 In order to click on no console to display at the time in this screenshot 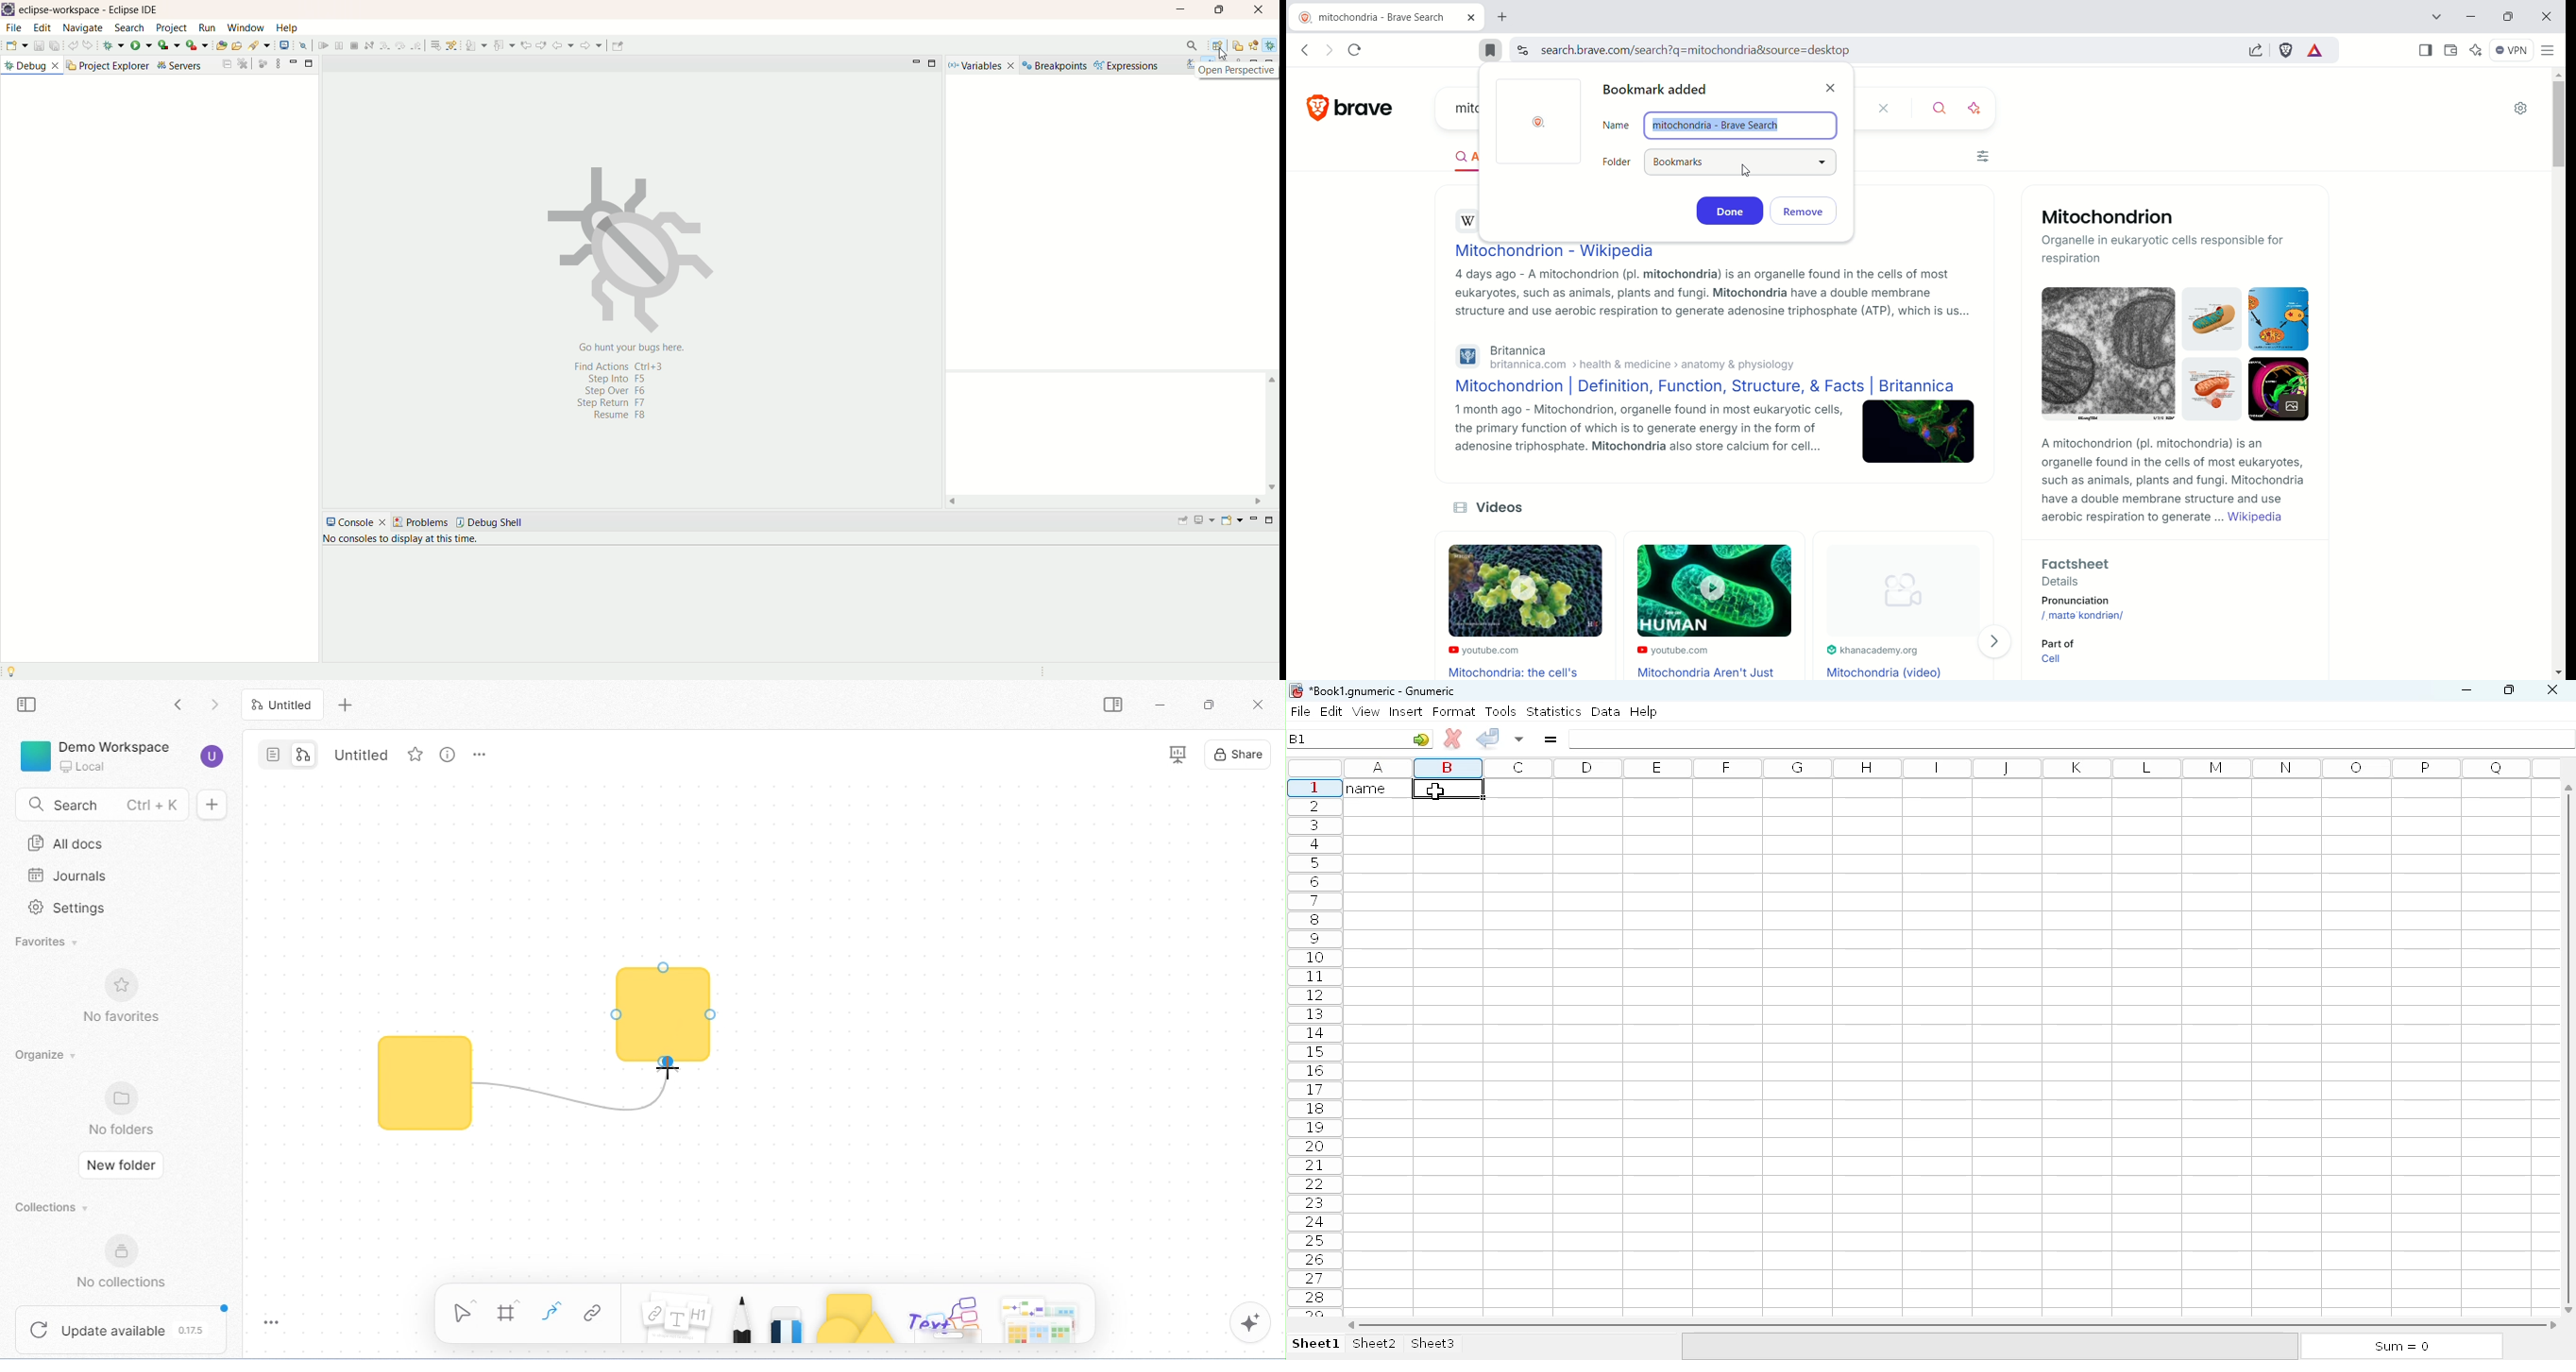, I will do `click(398, 541)`.